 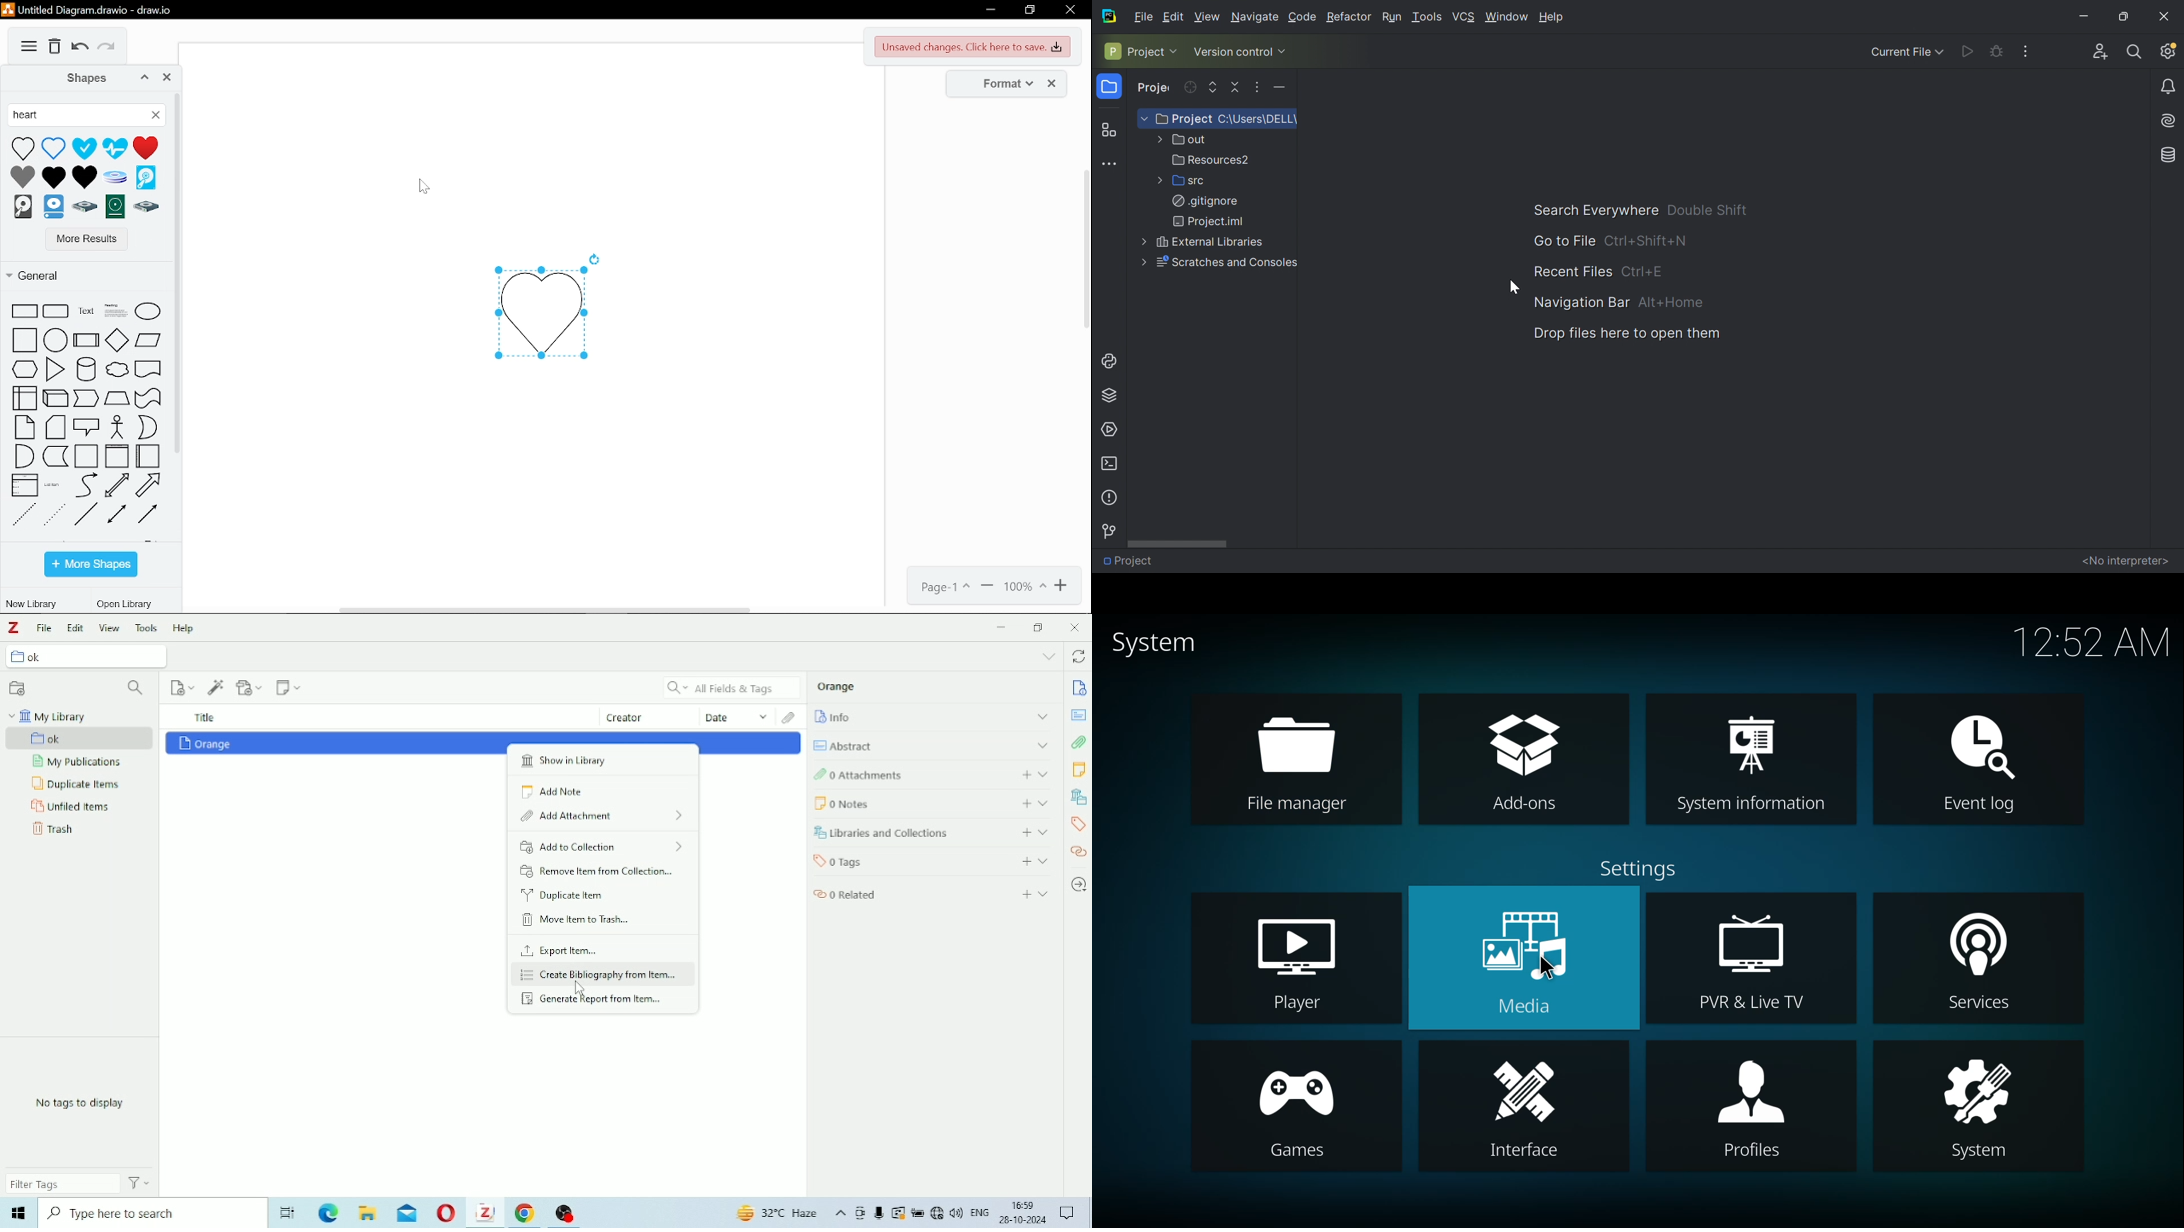 I want to click on Info, so click(x=1080, y=688).